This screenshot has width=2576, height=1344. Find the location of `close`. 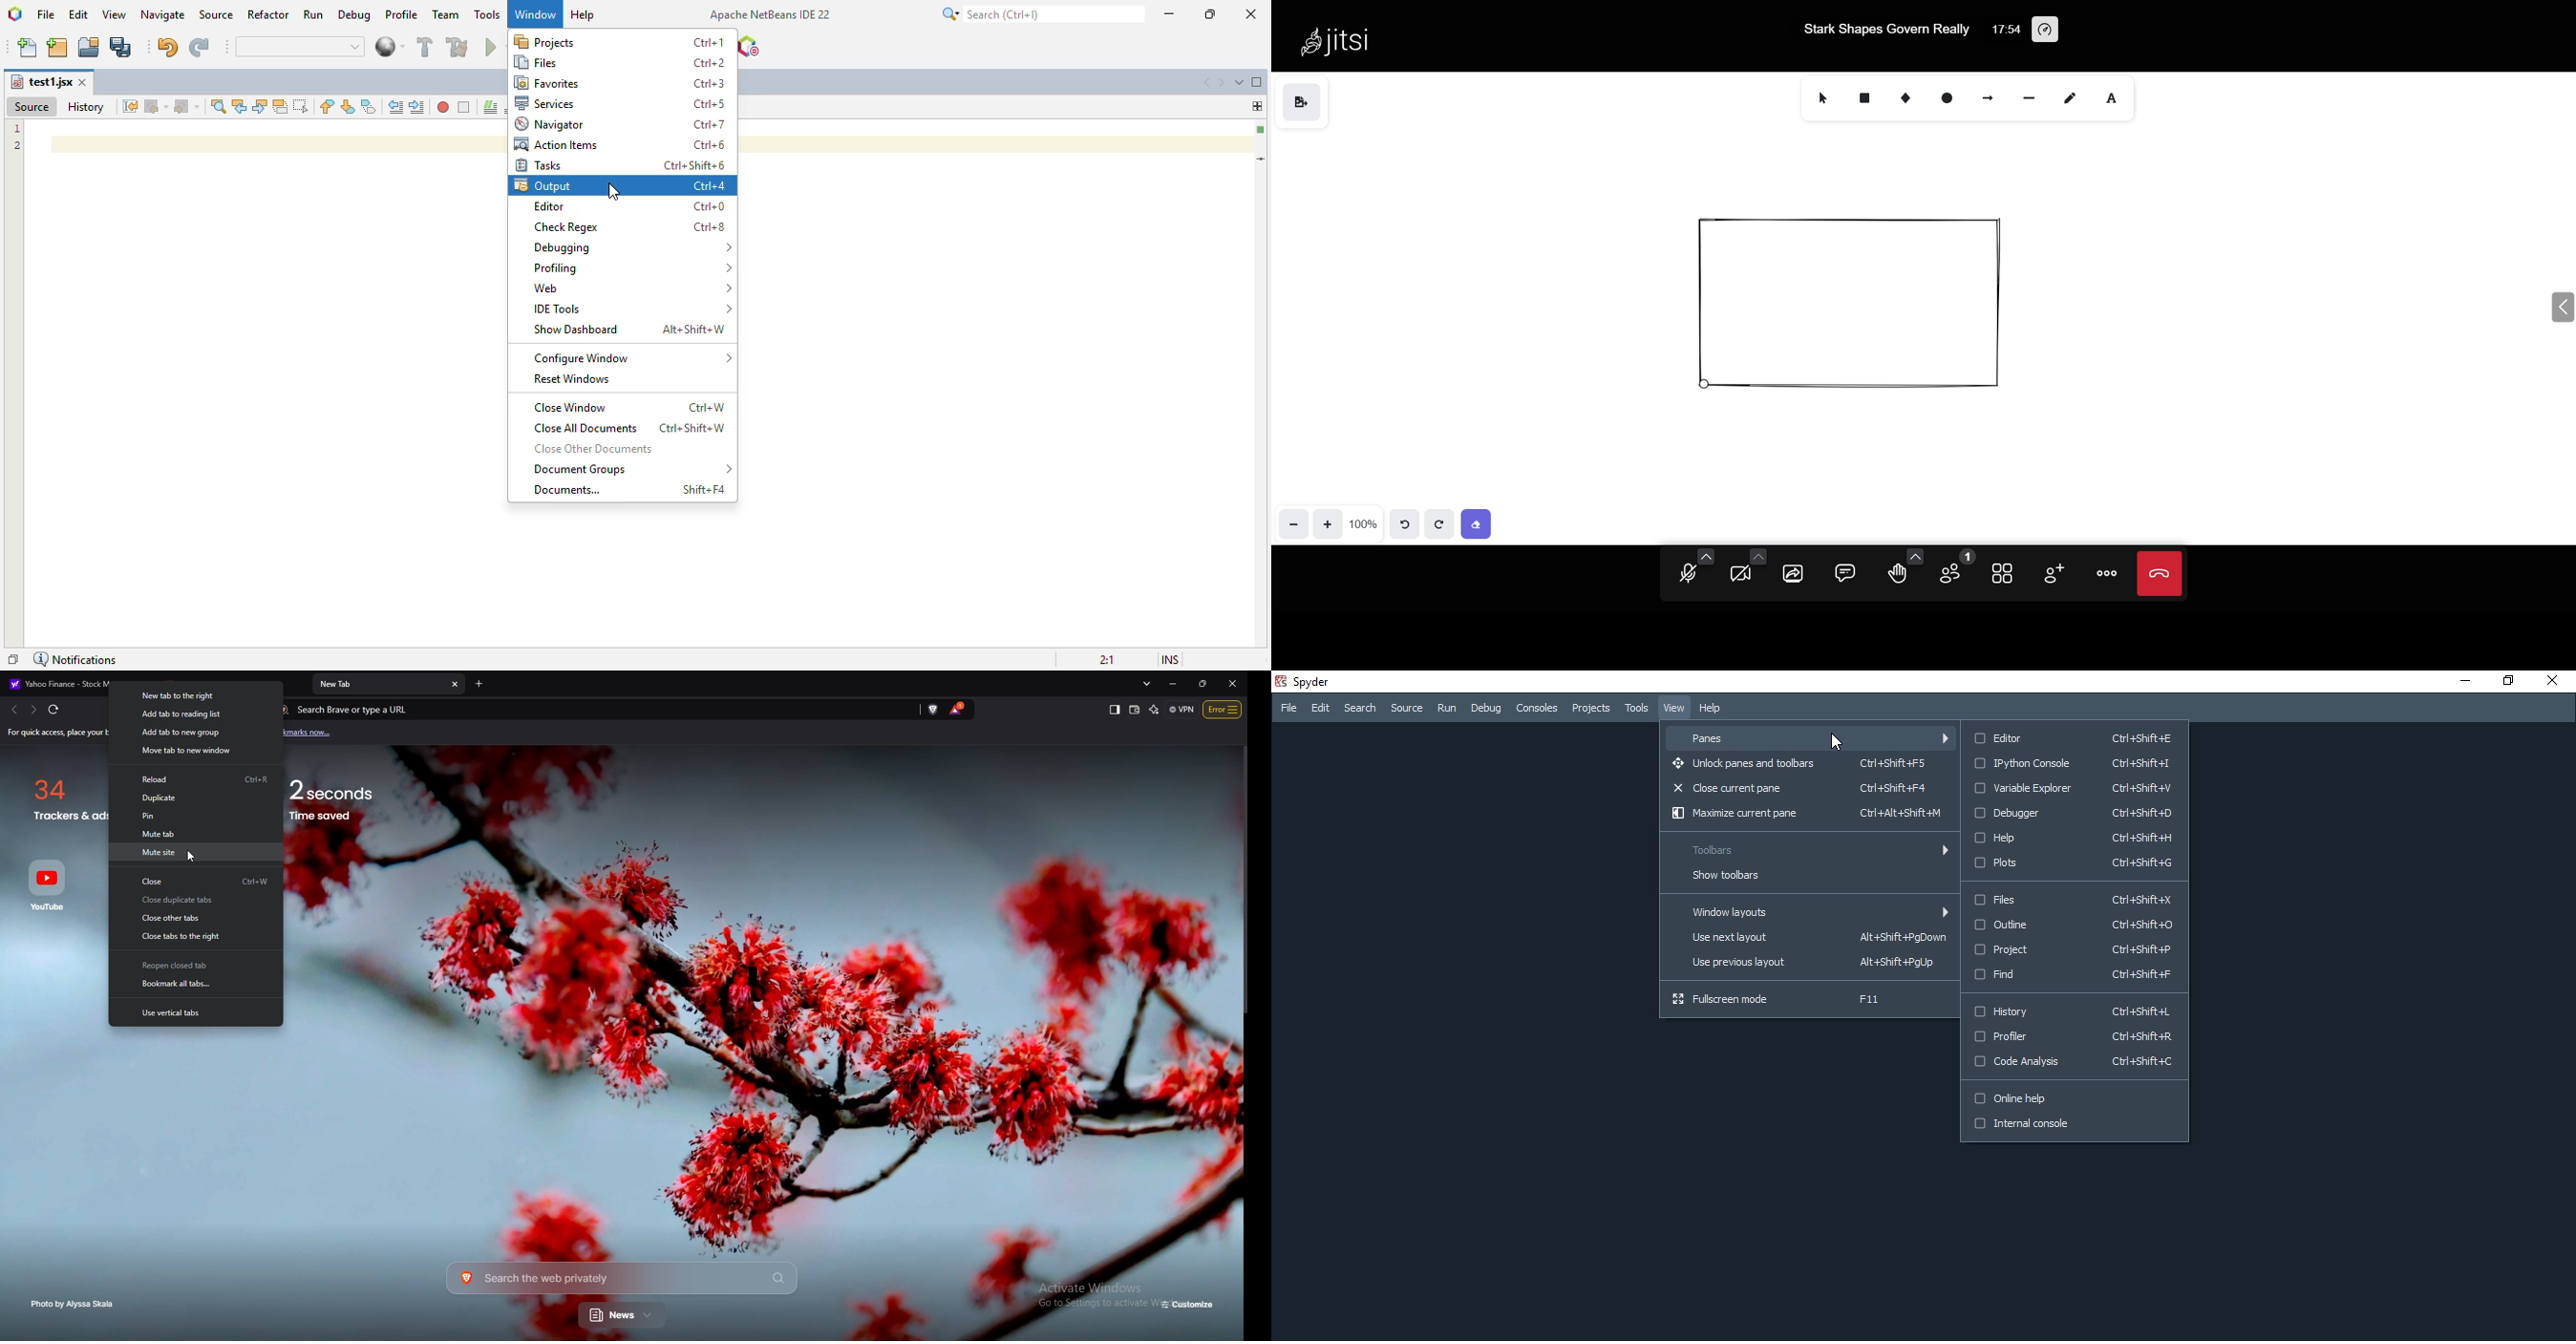

close is located at coordinates (1233, 683).